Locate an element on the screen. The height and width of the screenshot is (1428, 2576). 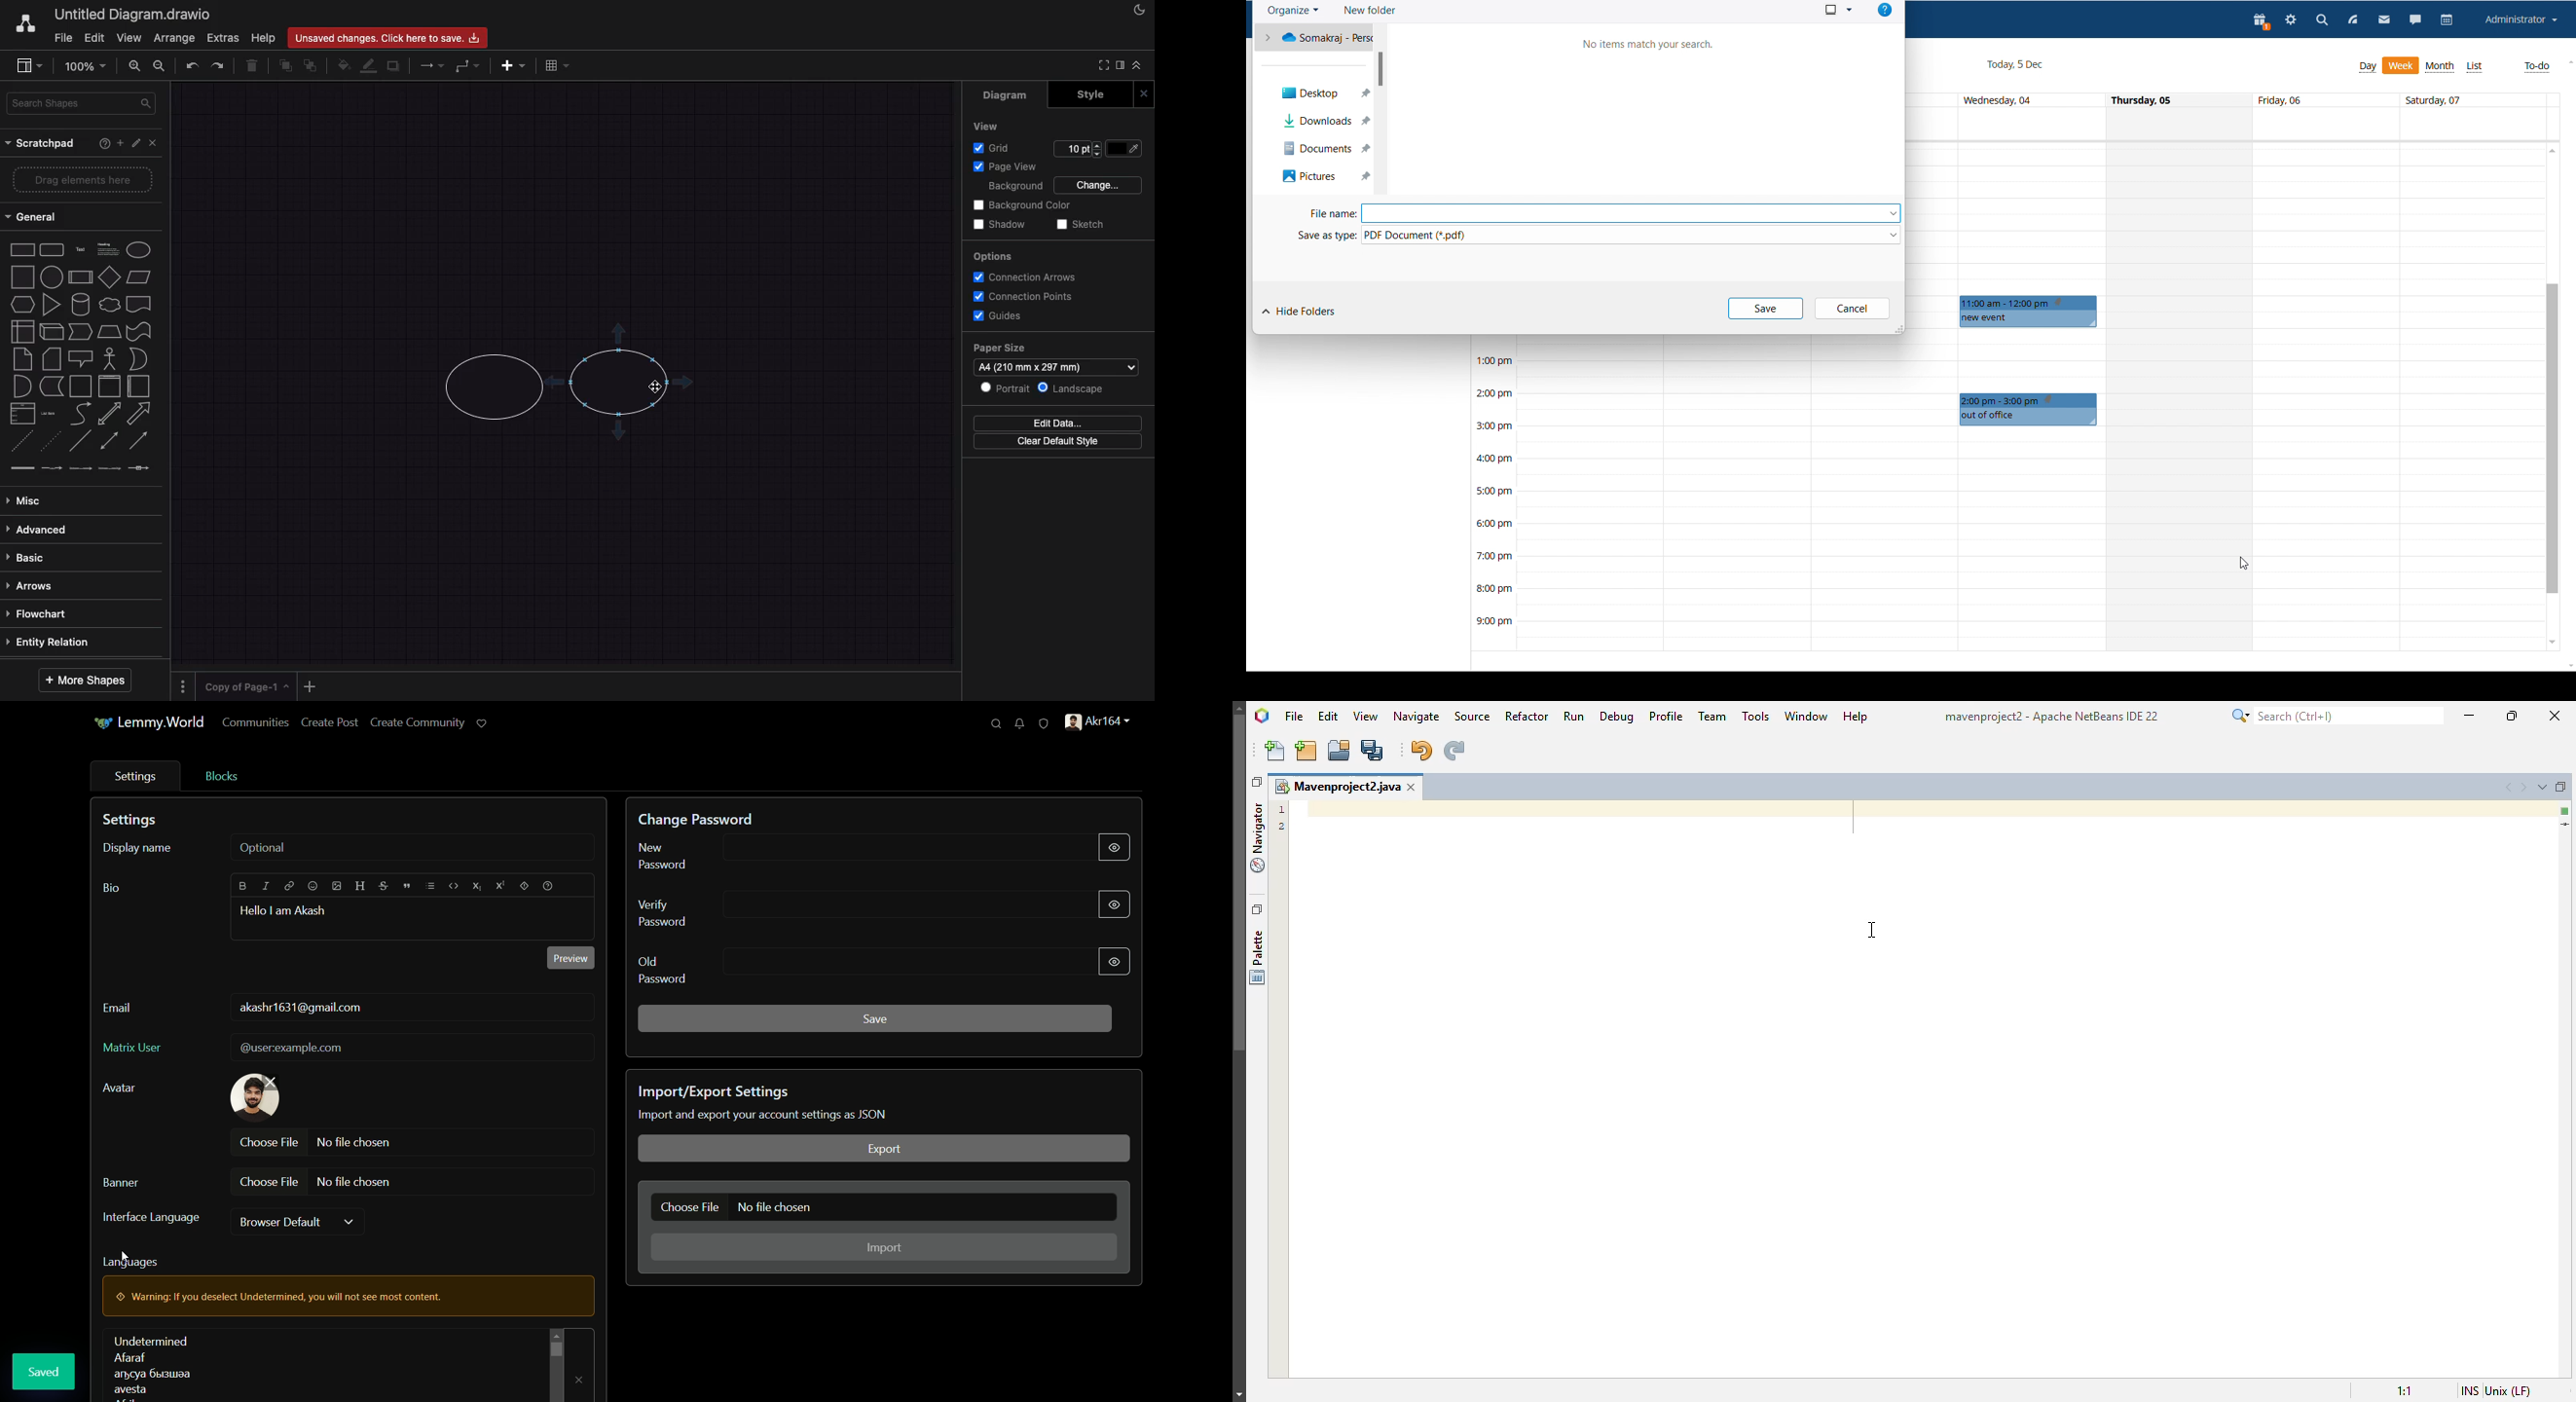
view options is located at coordinates (1838, 9).